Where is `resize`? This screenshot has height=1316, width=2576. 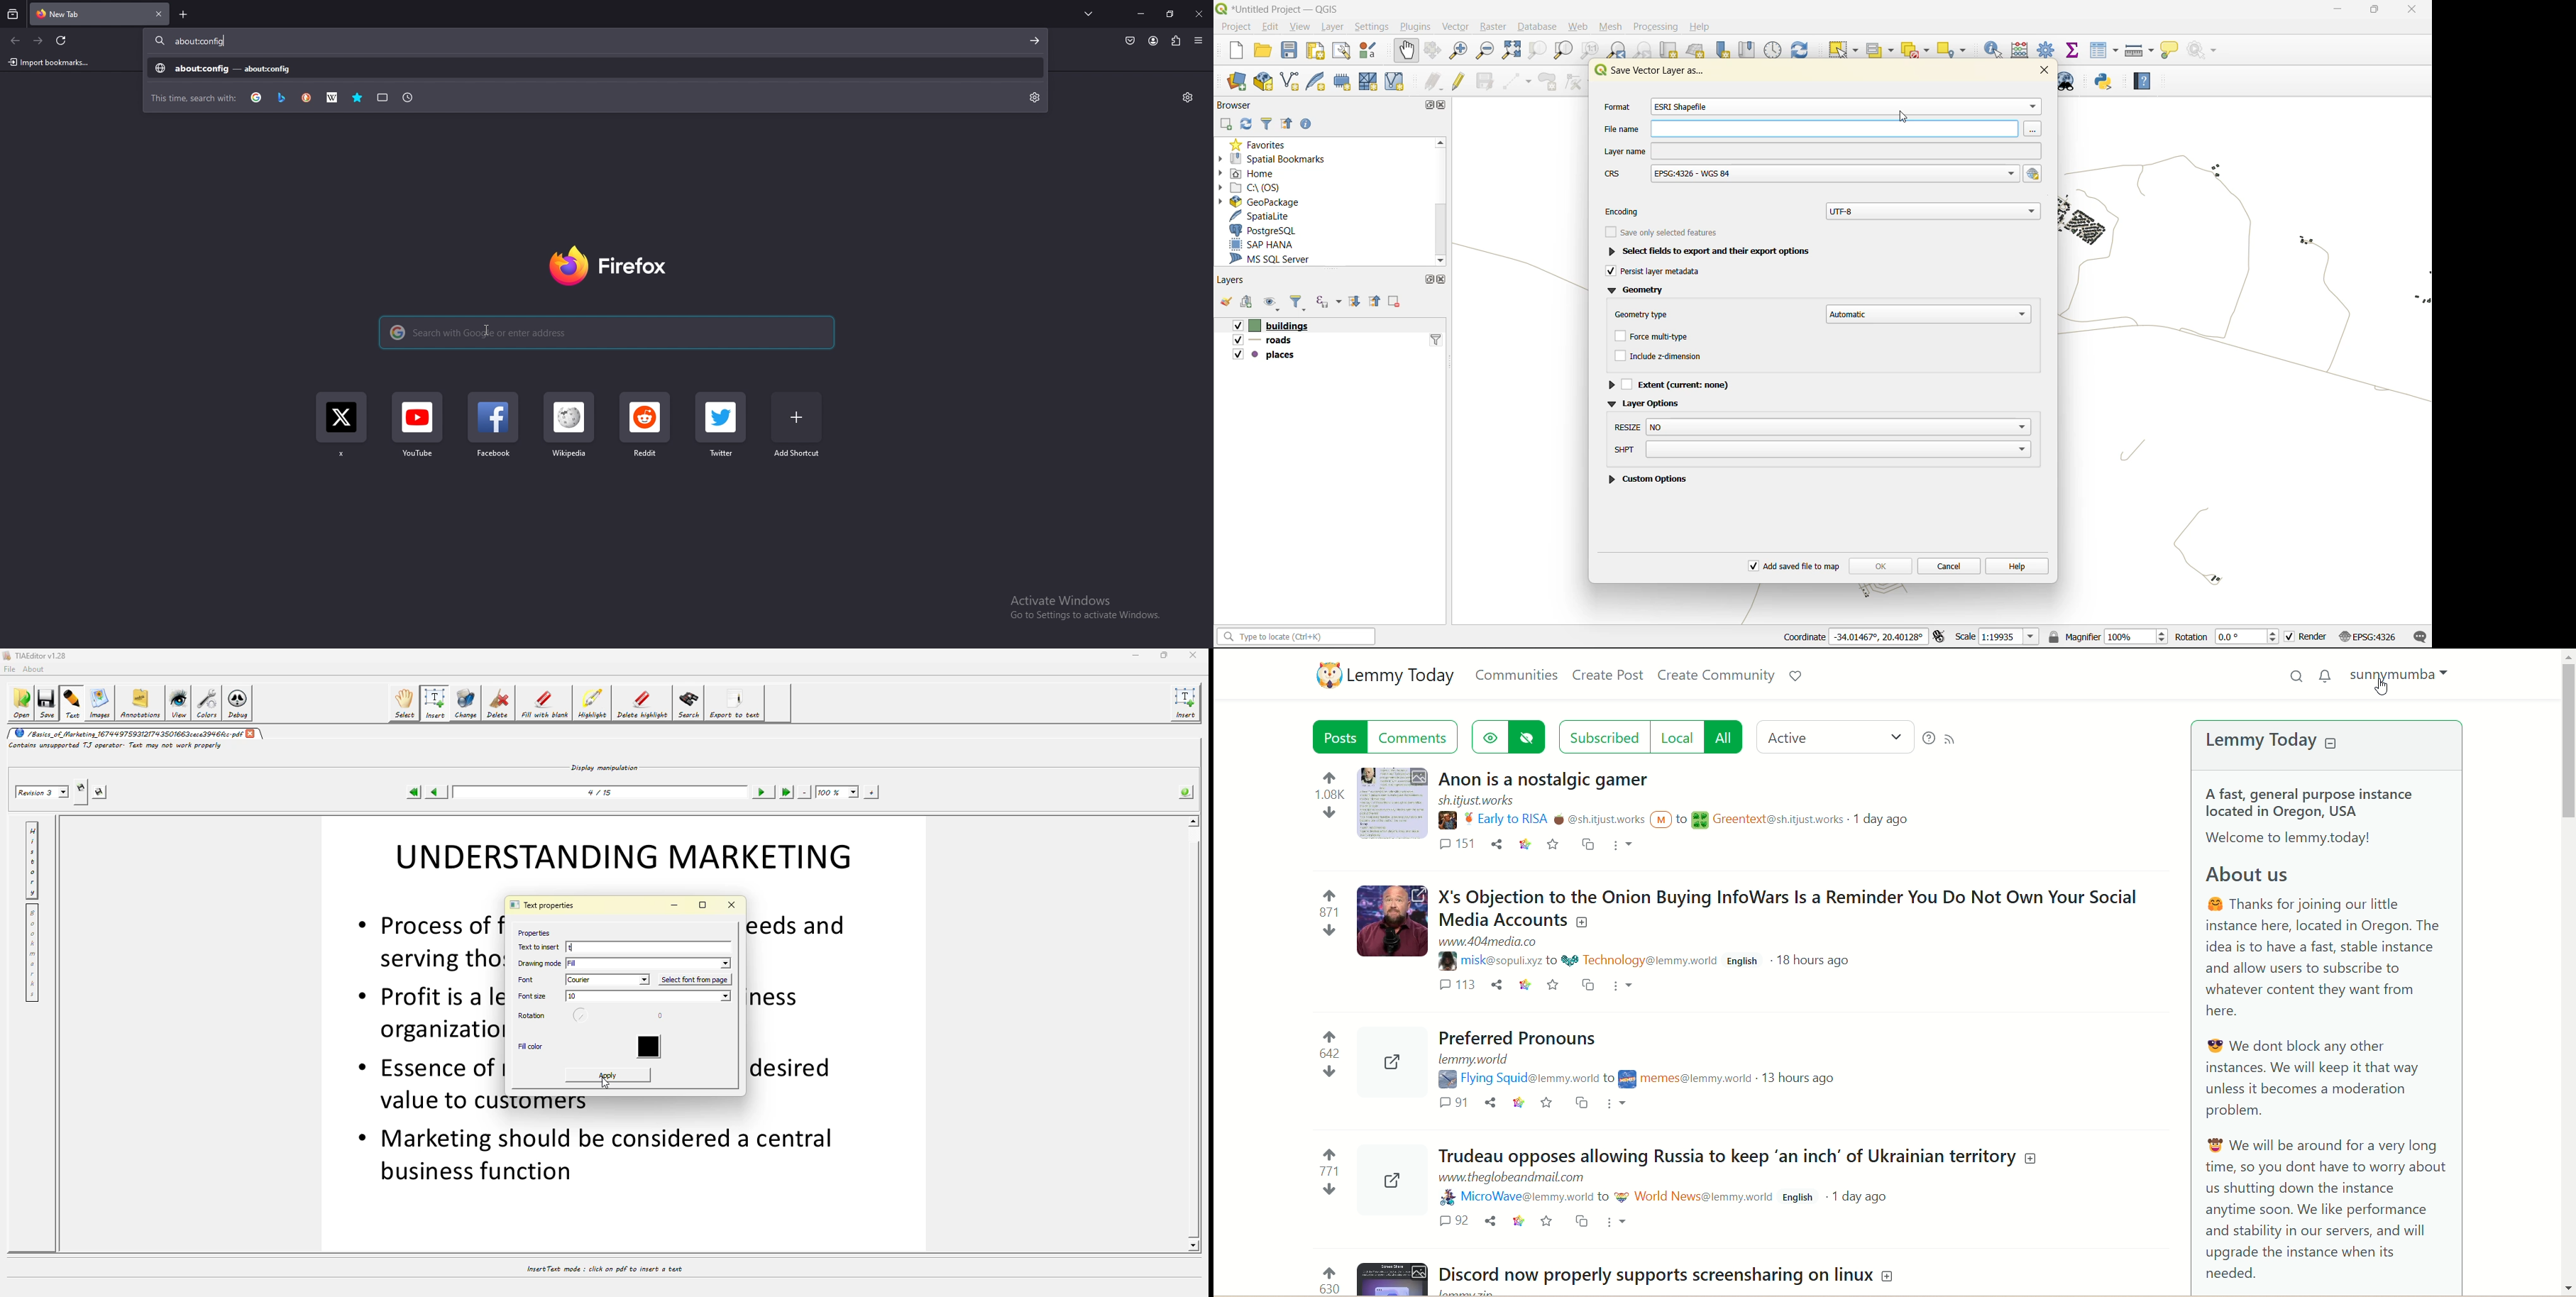 resize is located at coordinates (1171, 14).